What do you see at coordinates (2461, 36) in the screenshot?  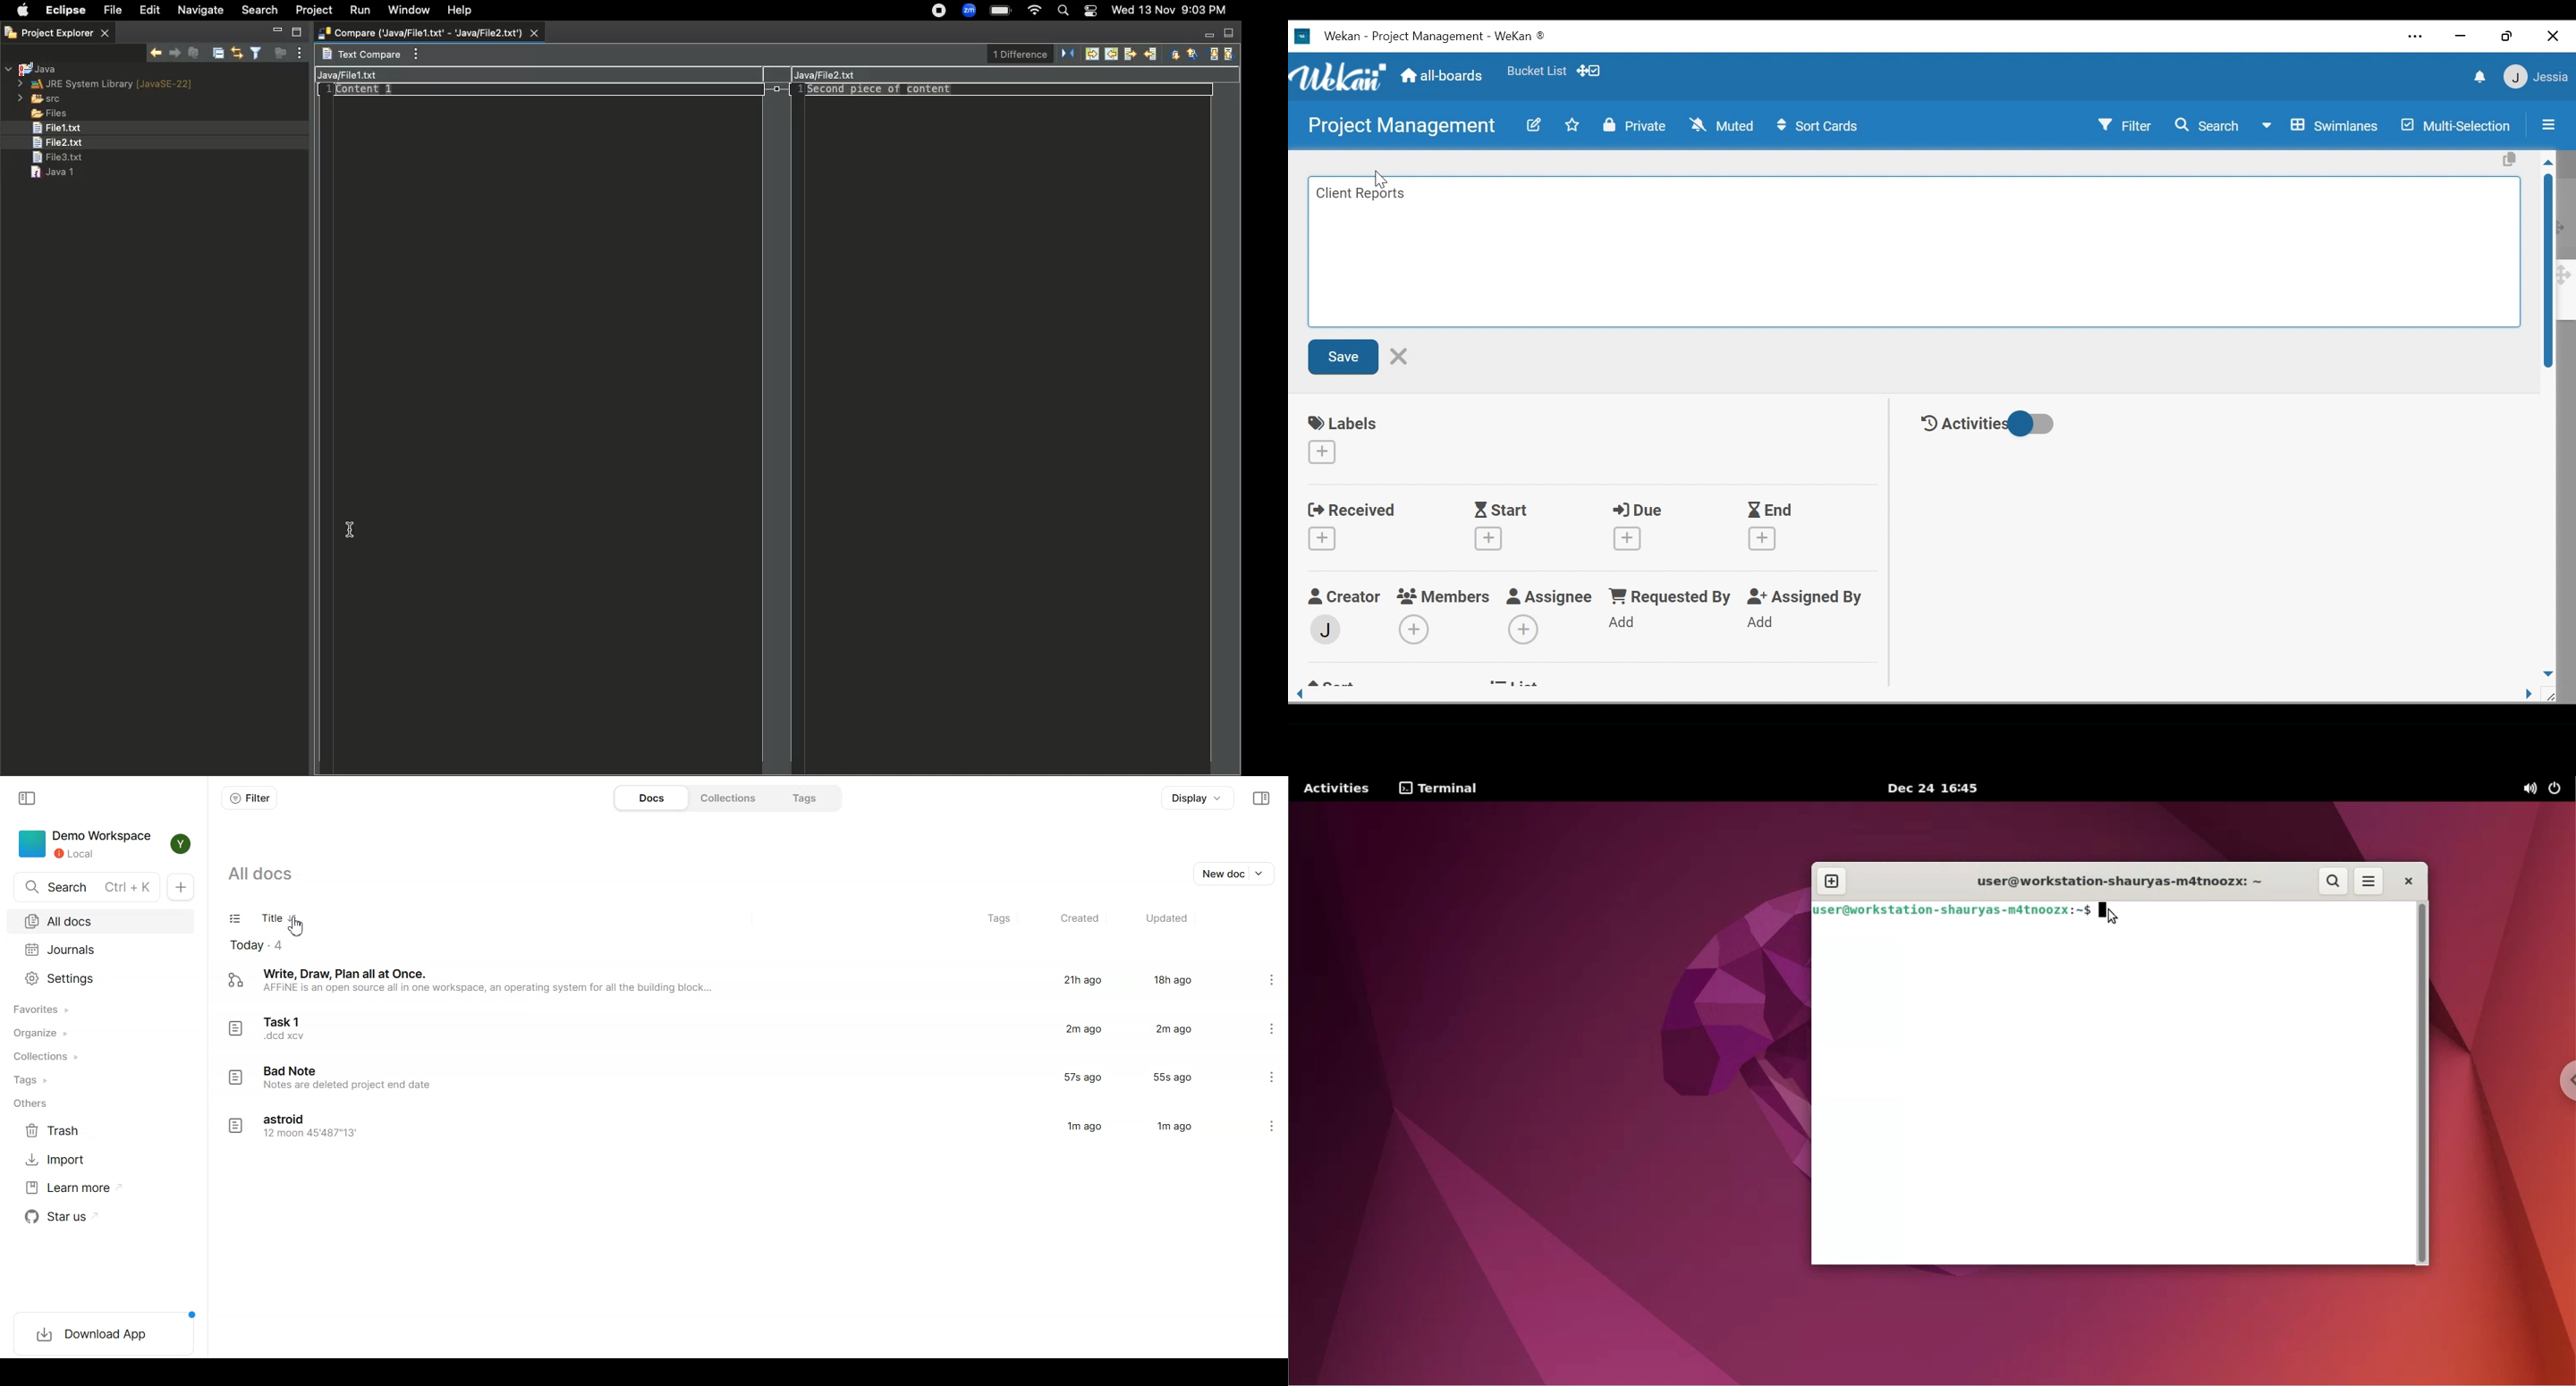 I see `minimize` at bounding box center [2461, 36].